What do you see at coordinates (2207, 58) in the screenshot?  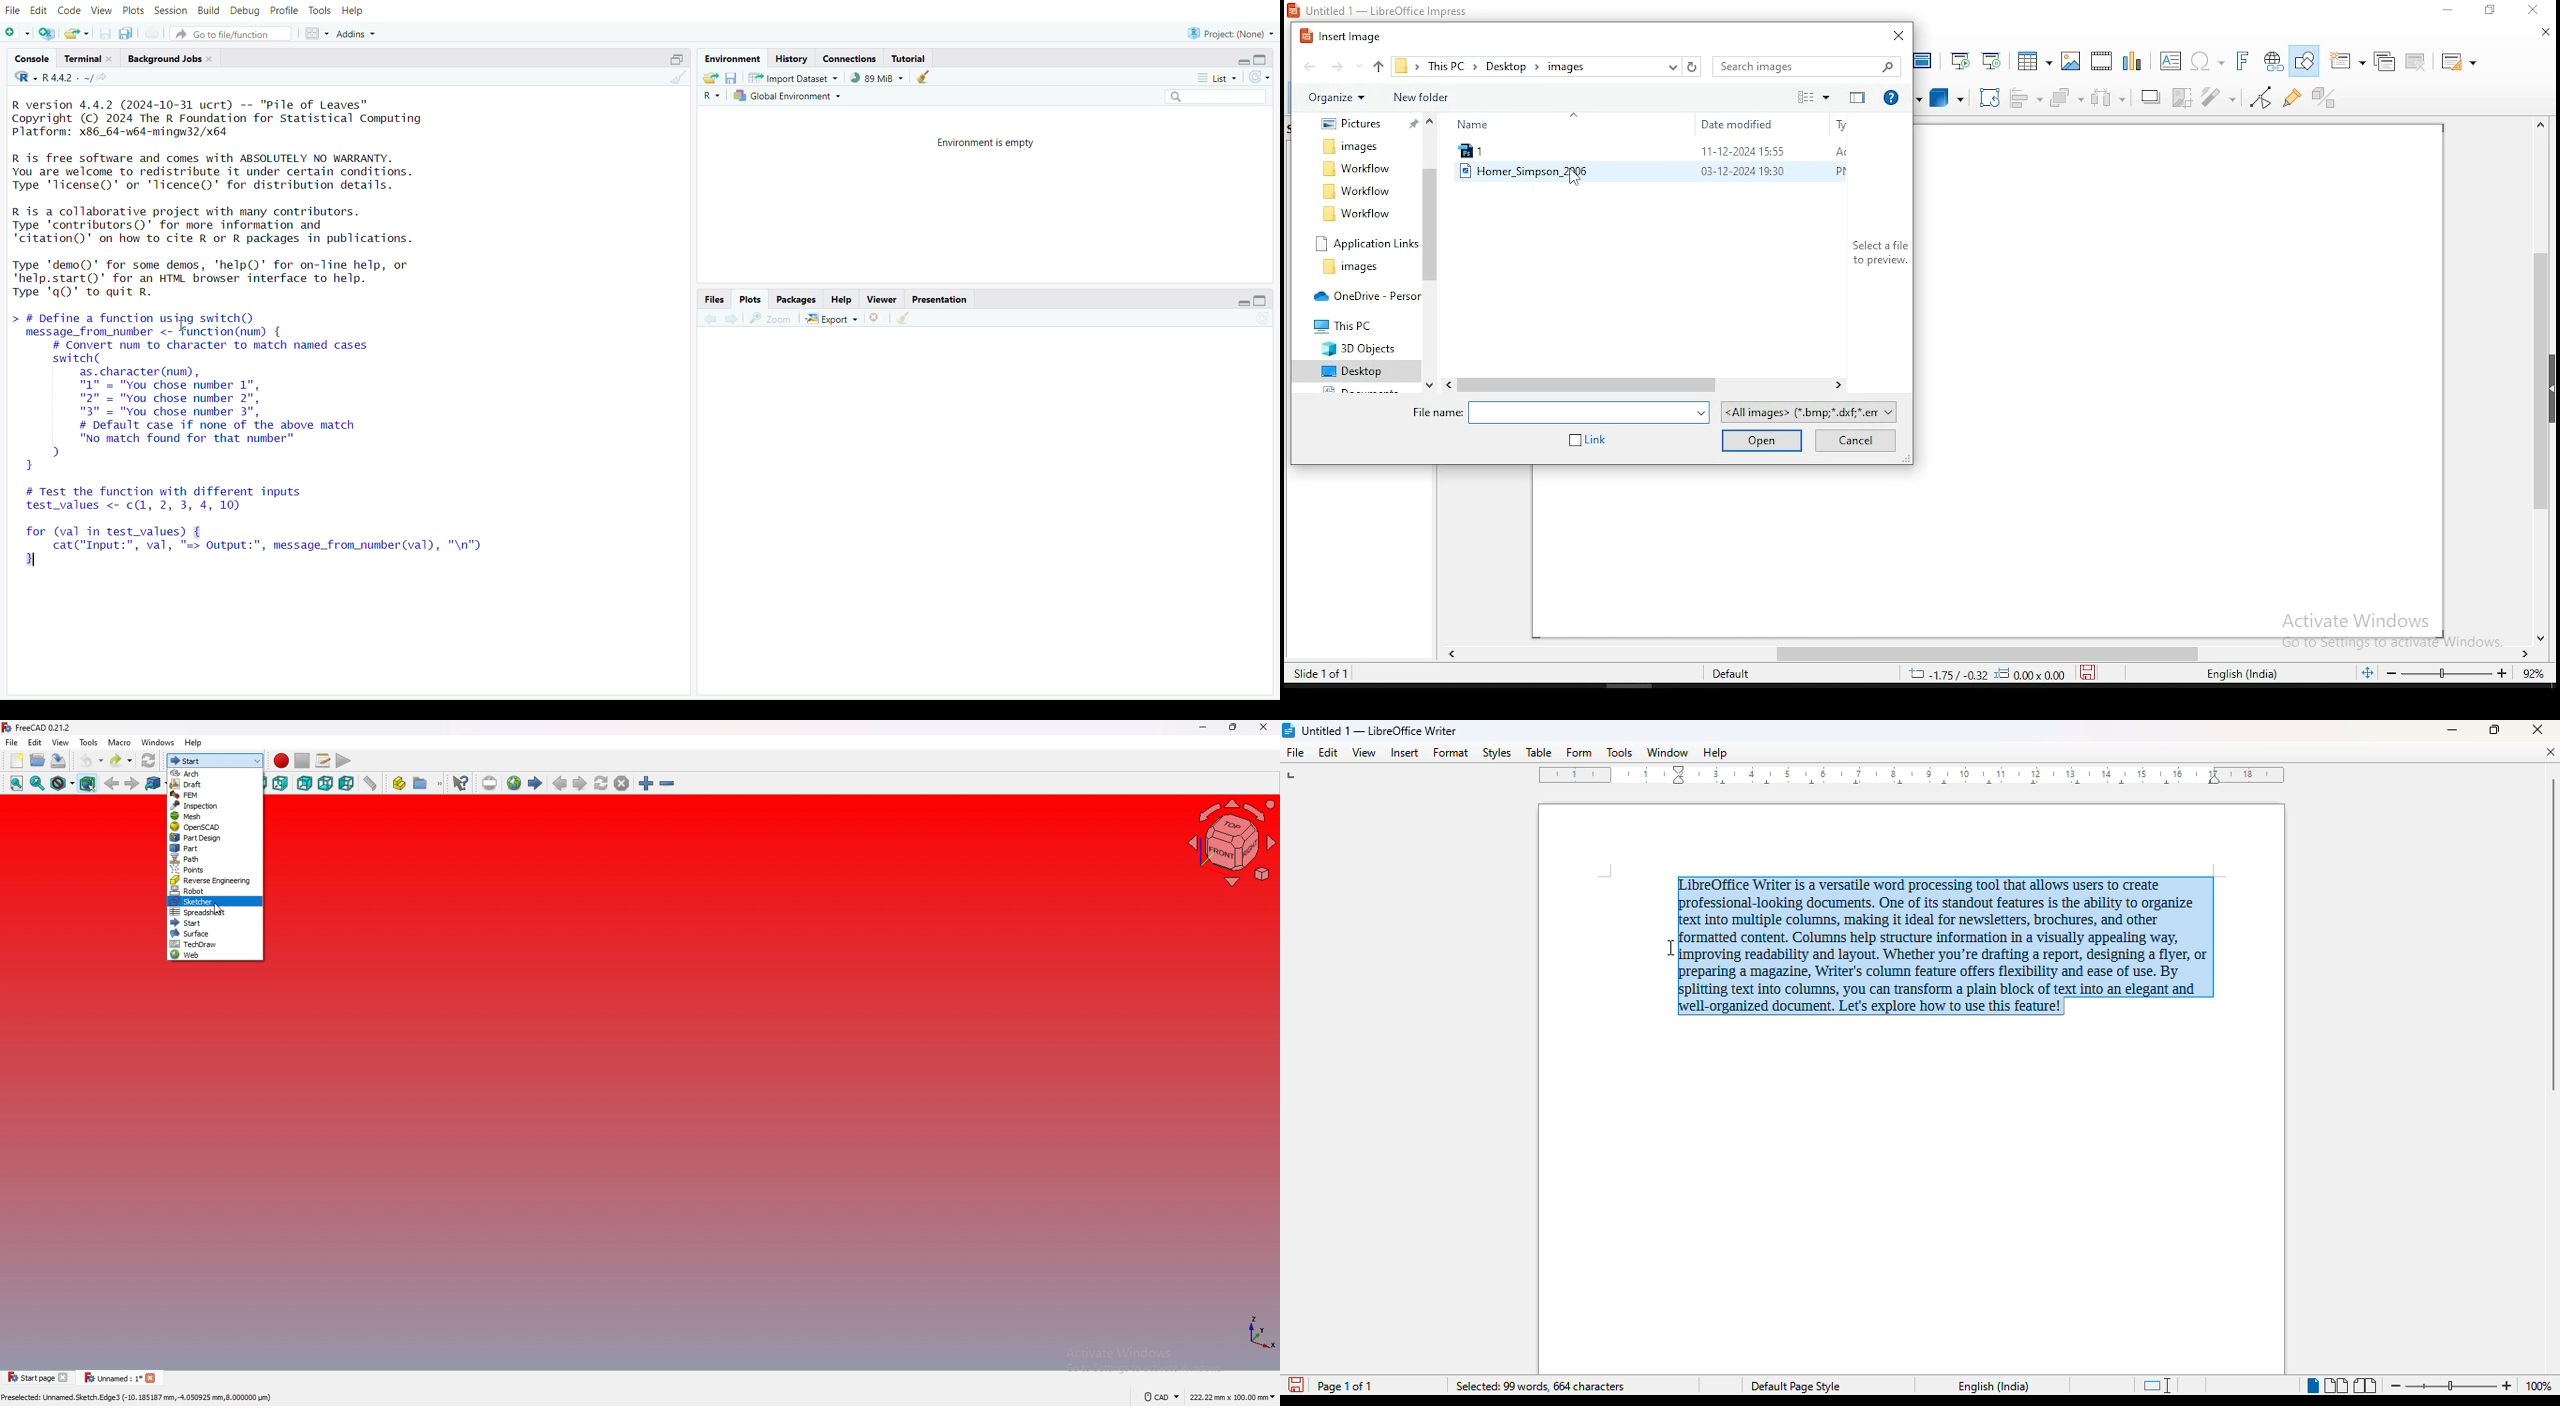 I see `insert special characters` at bounding box center [2207, 58].